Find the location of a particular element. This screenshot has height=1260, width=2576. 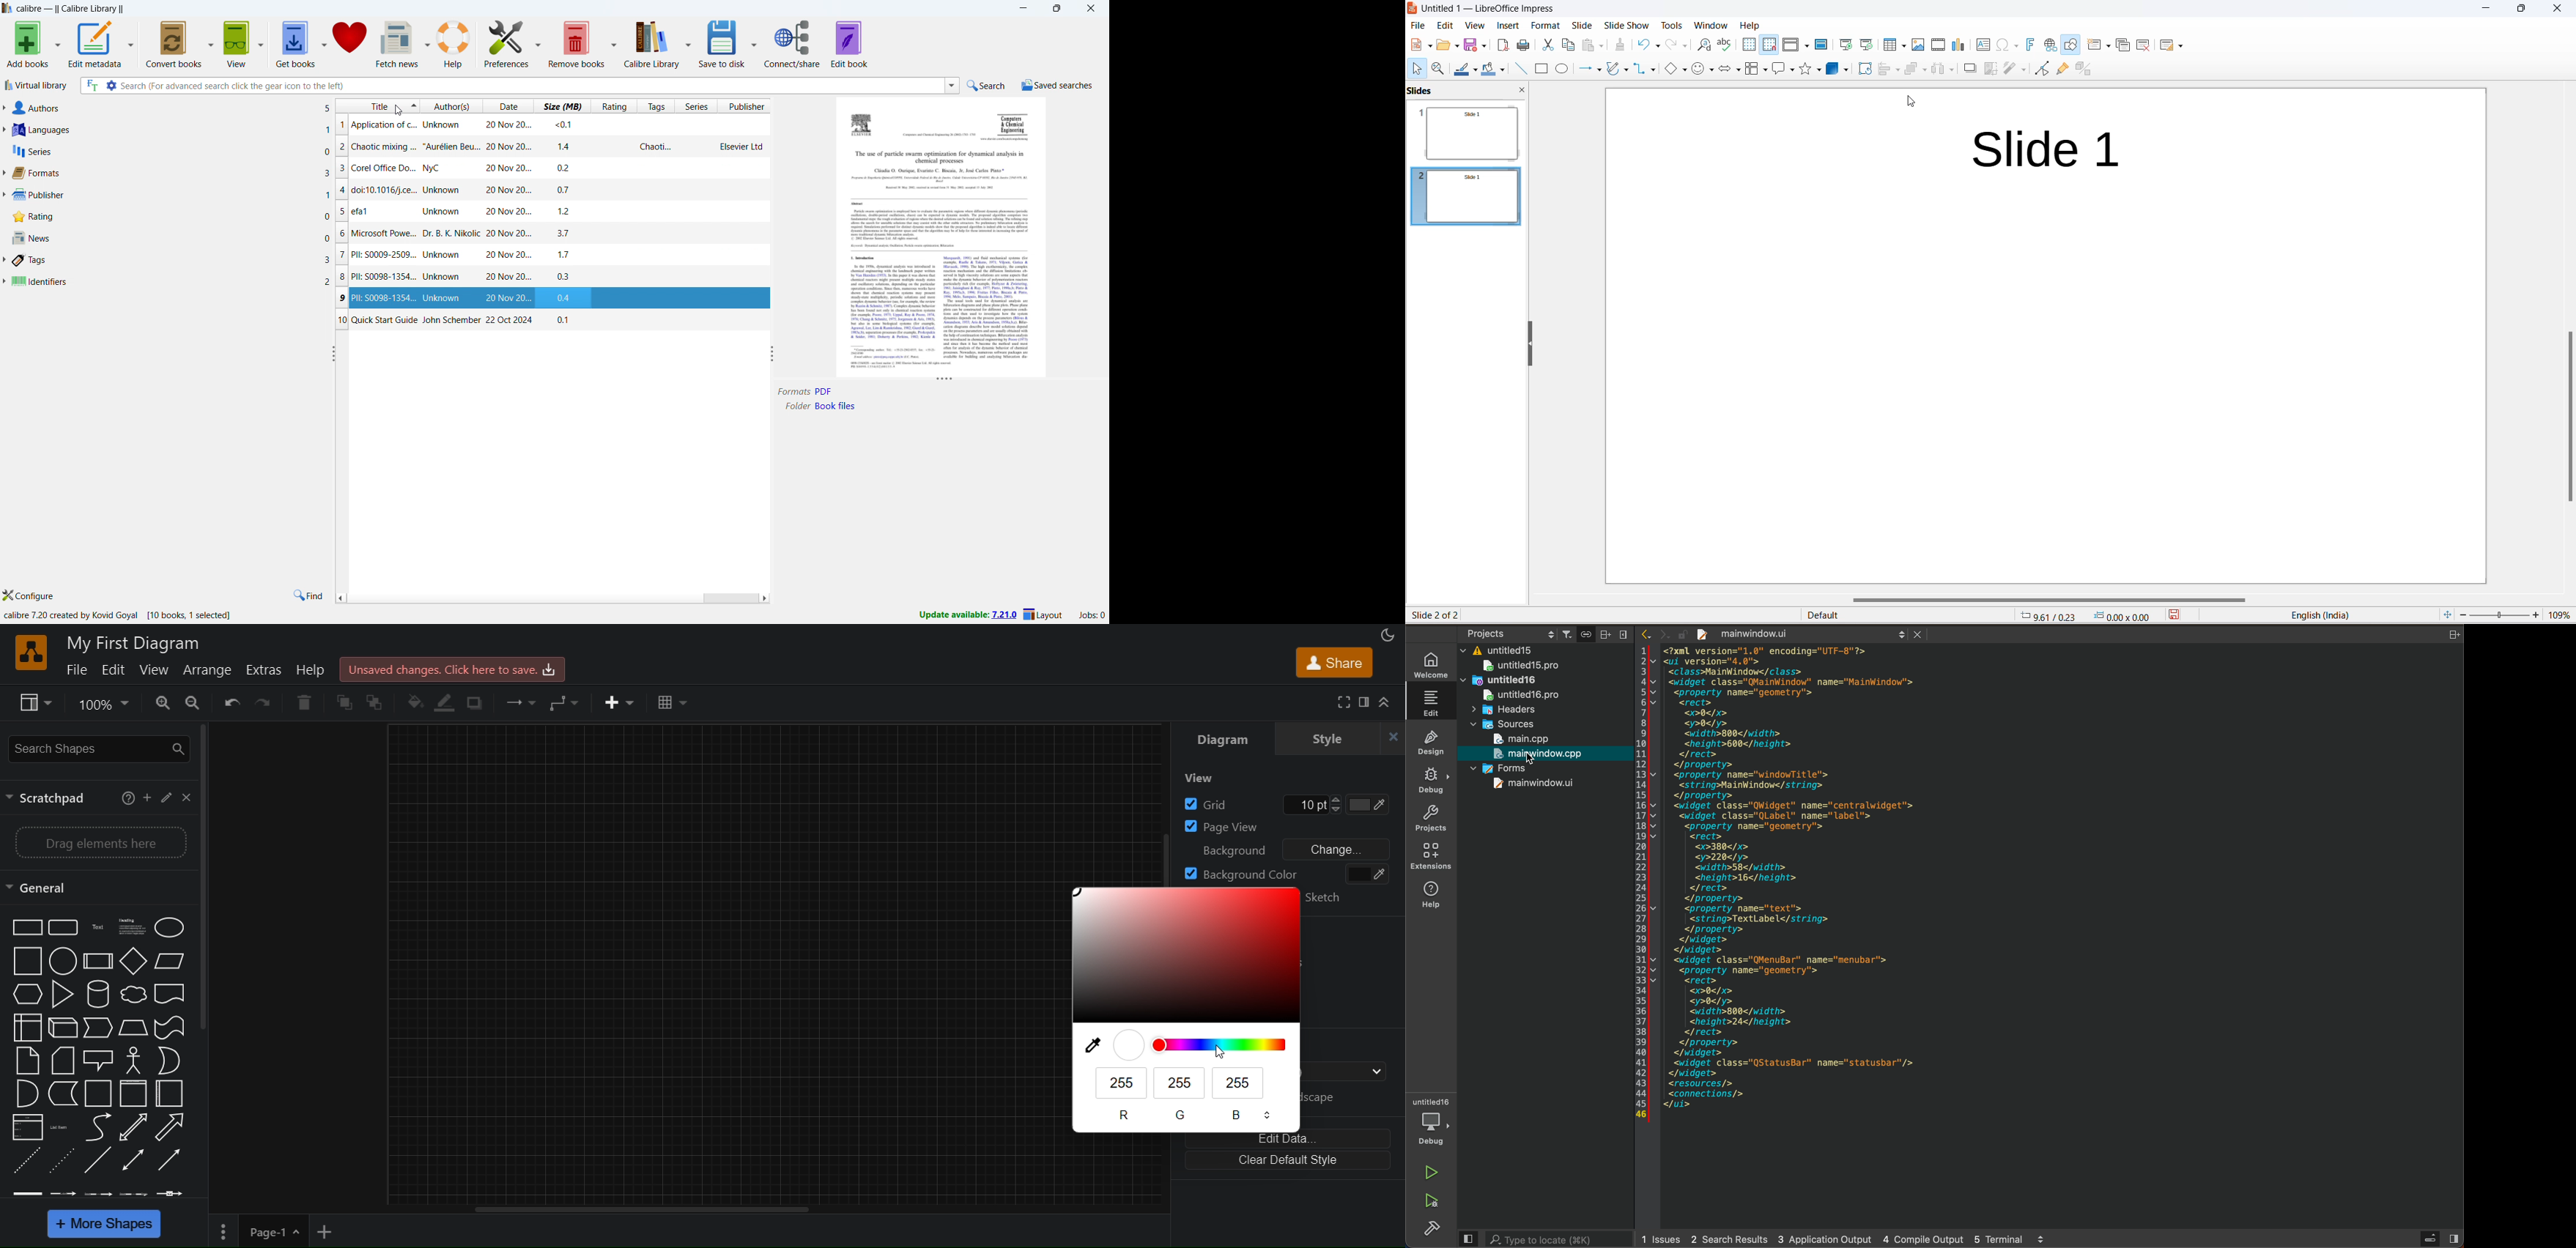

edit book is located at coordinates (851, 44).